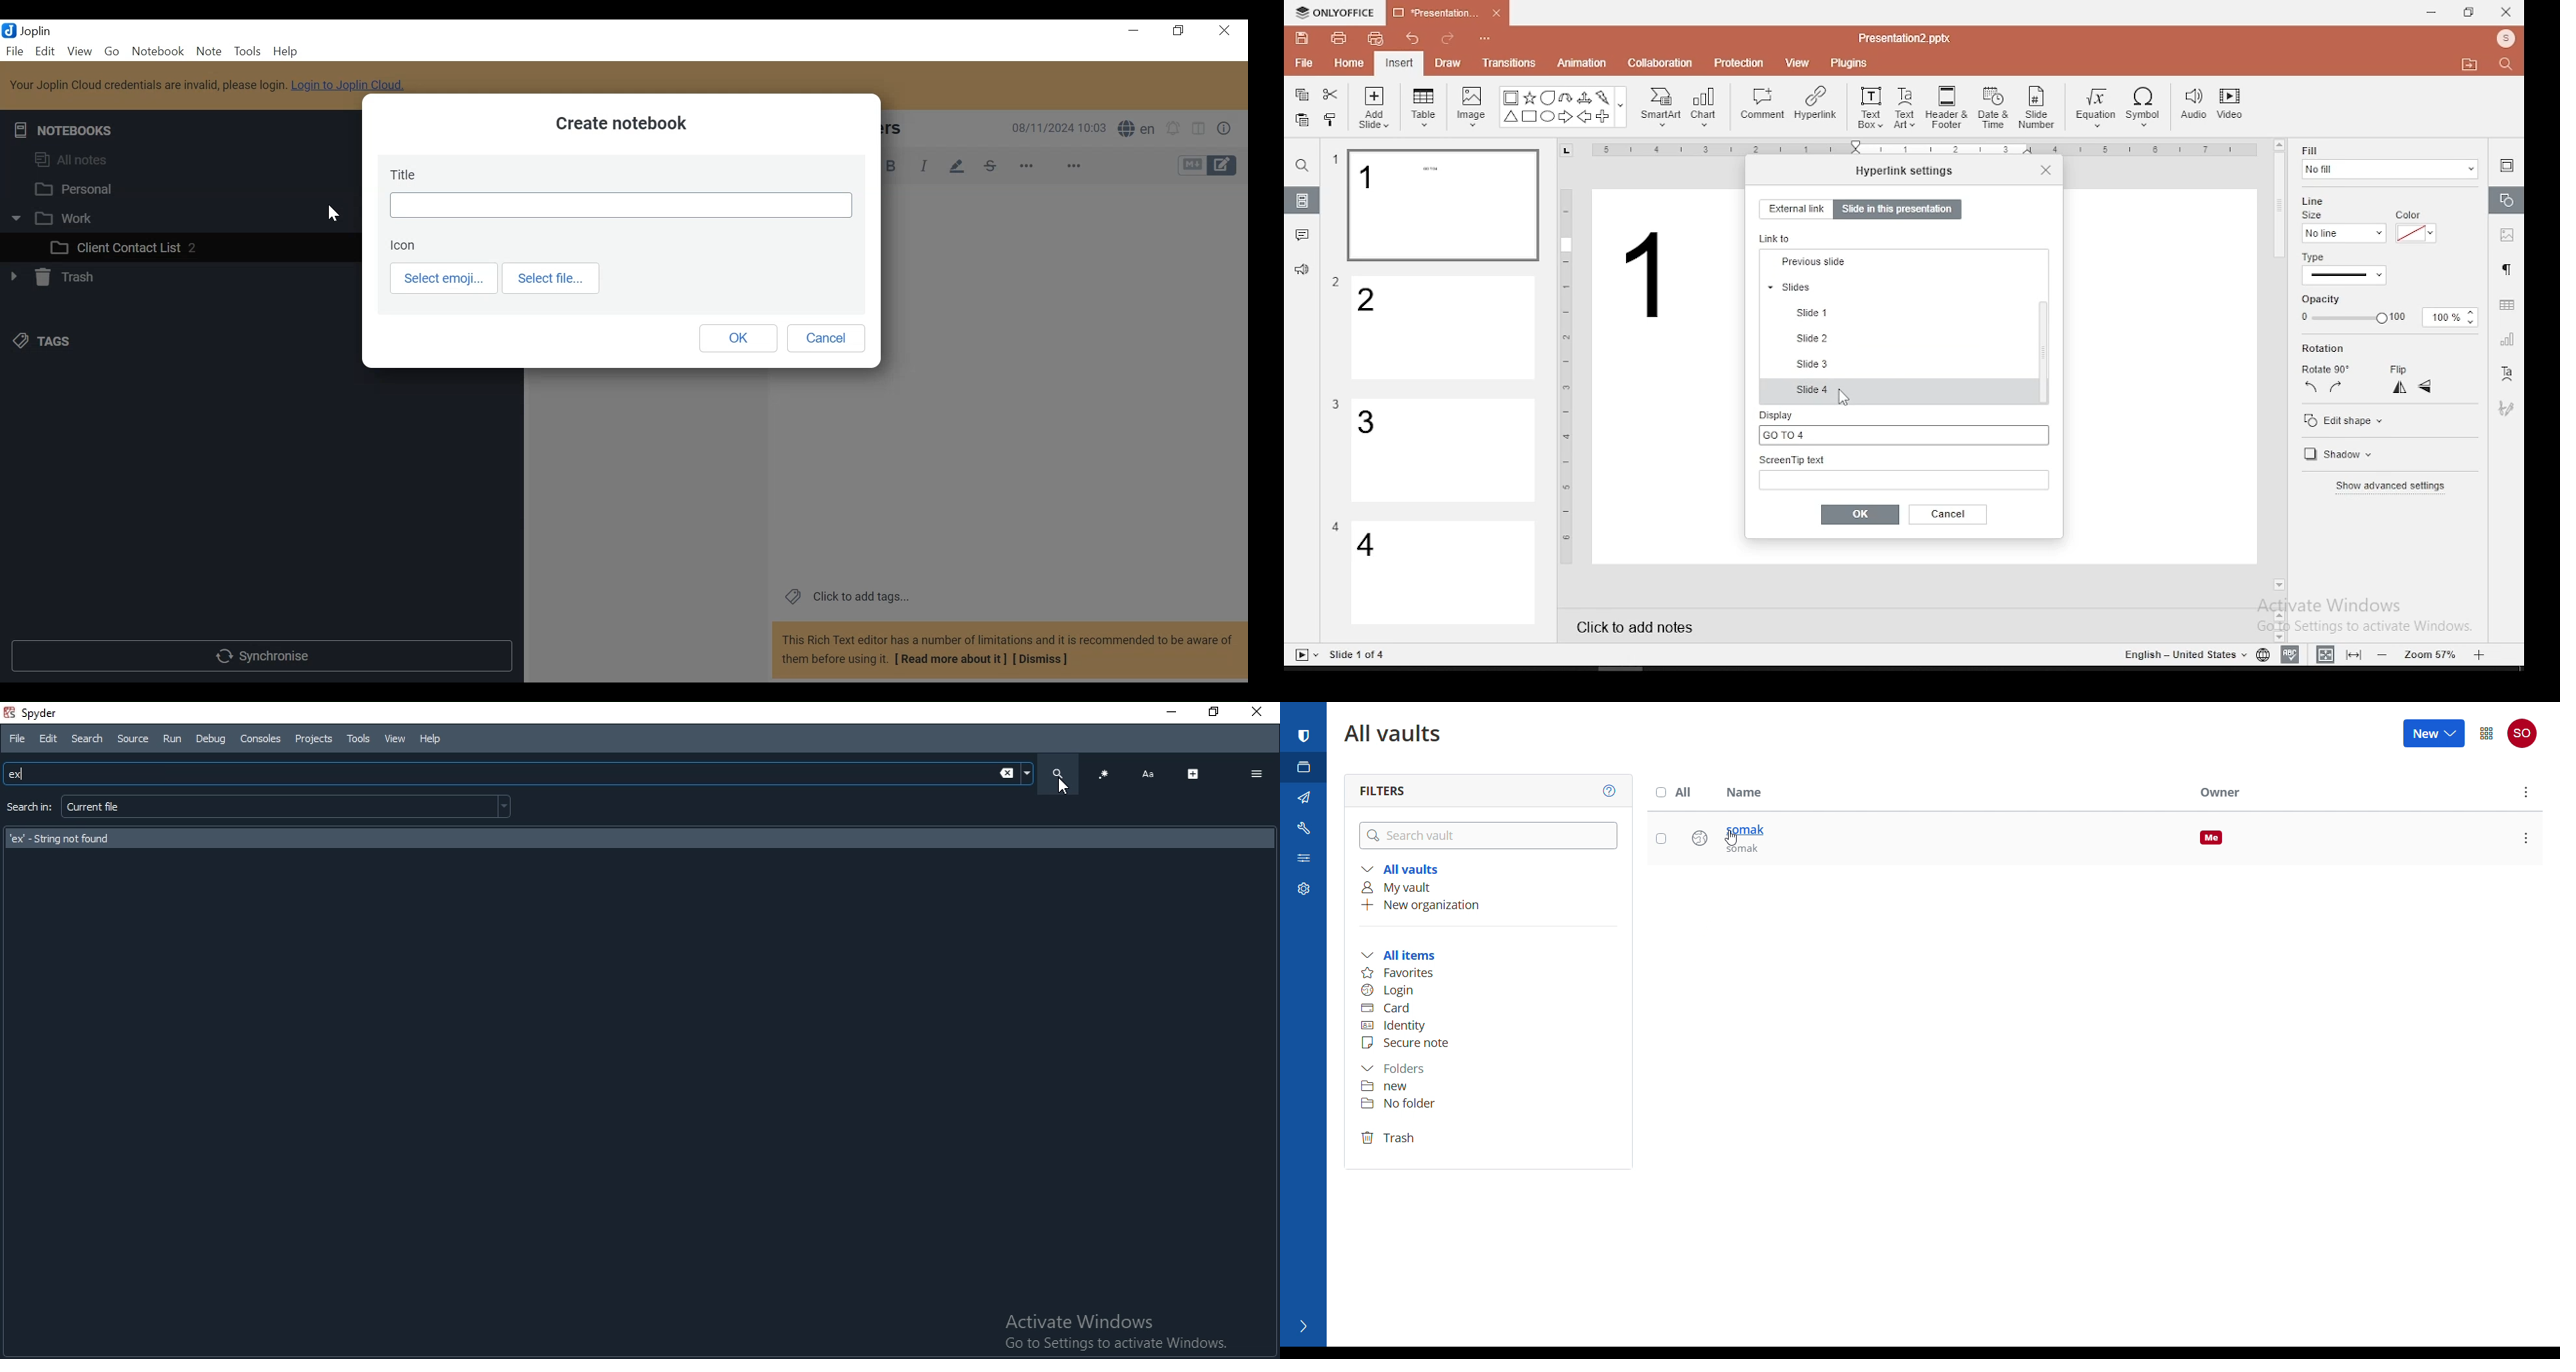 This screenshot has height=1372, width=2576. Describe the element at coordinates (1549, 116) in the screenshot. I see `Circle` at that location.